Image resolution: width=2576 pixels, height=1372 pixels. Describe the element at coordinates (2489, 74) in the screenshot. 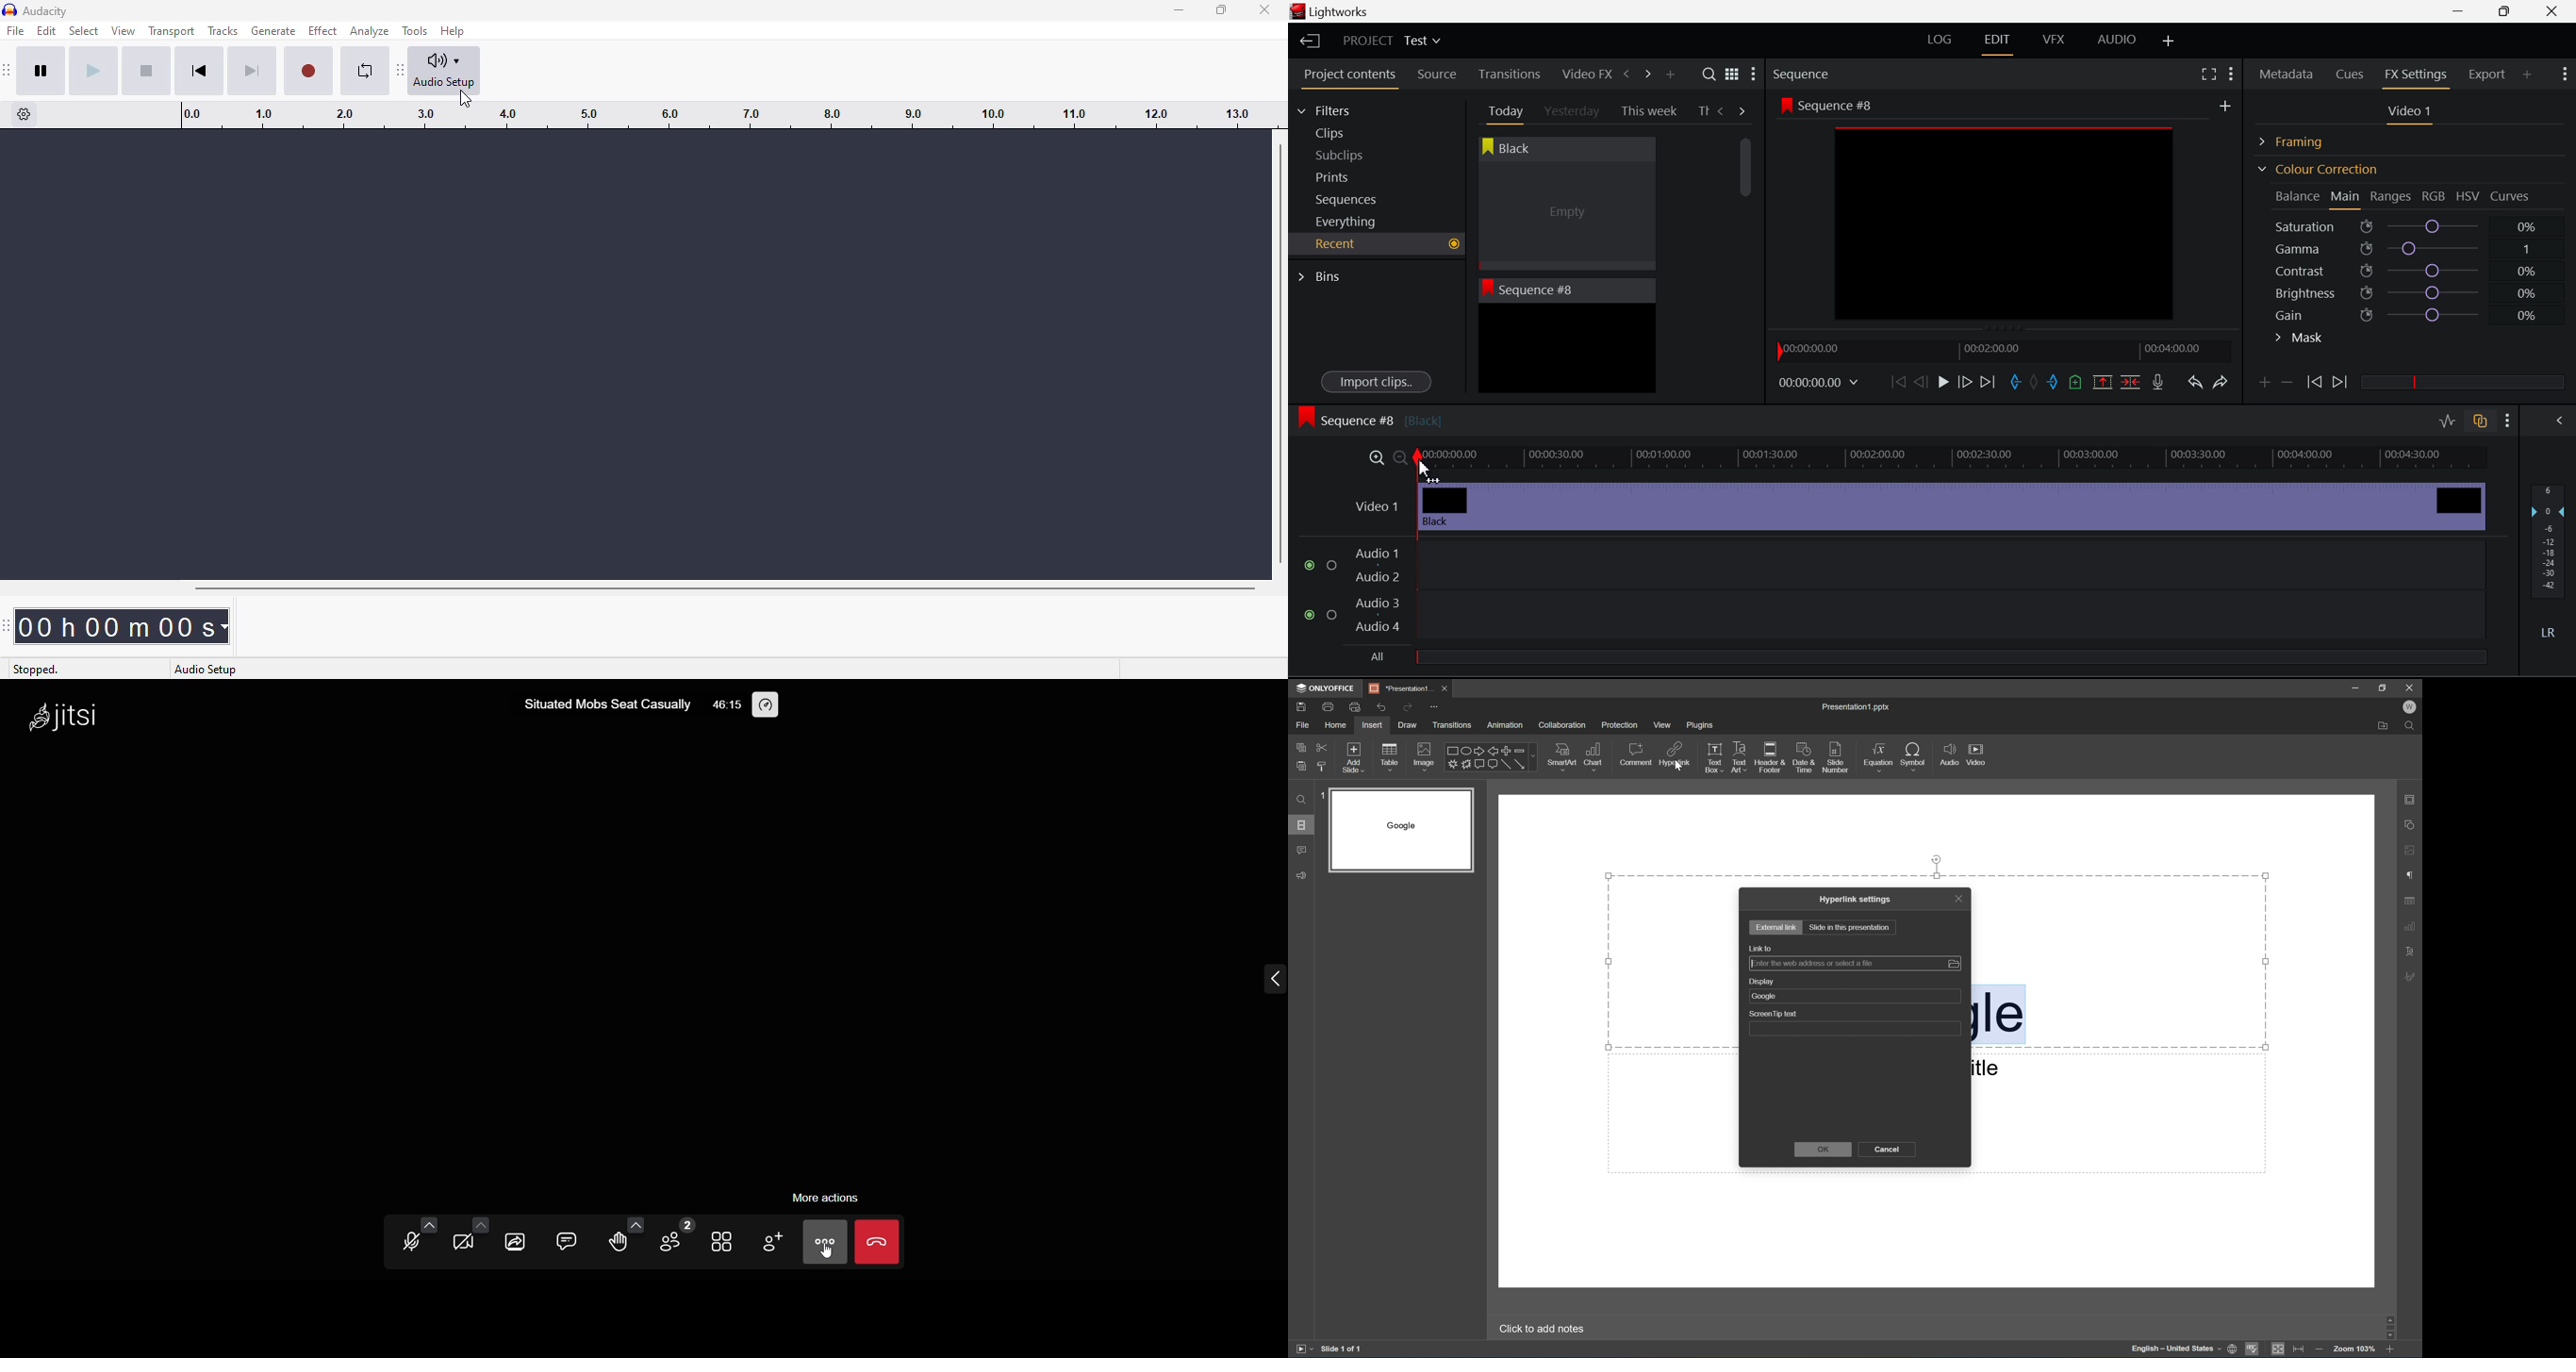

I see `Export Panel` at that location.